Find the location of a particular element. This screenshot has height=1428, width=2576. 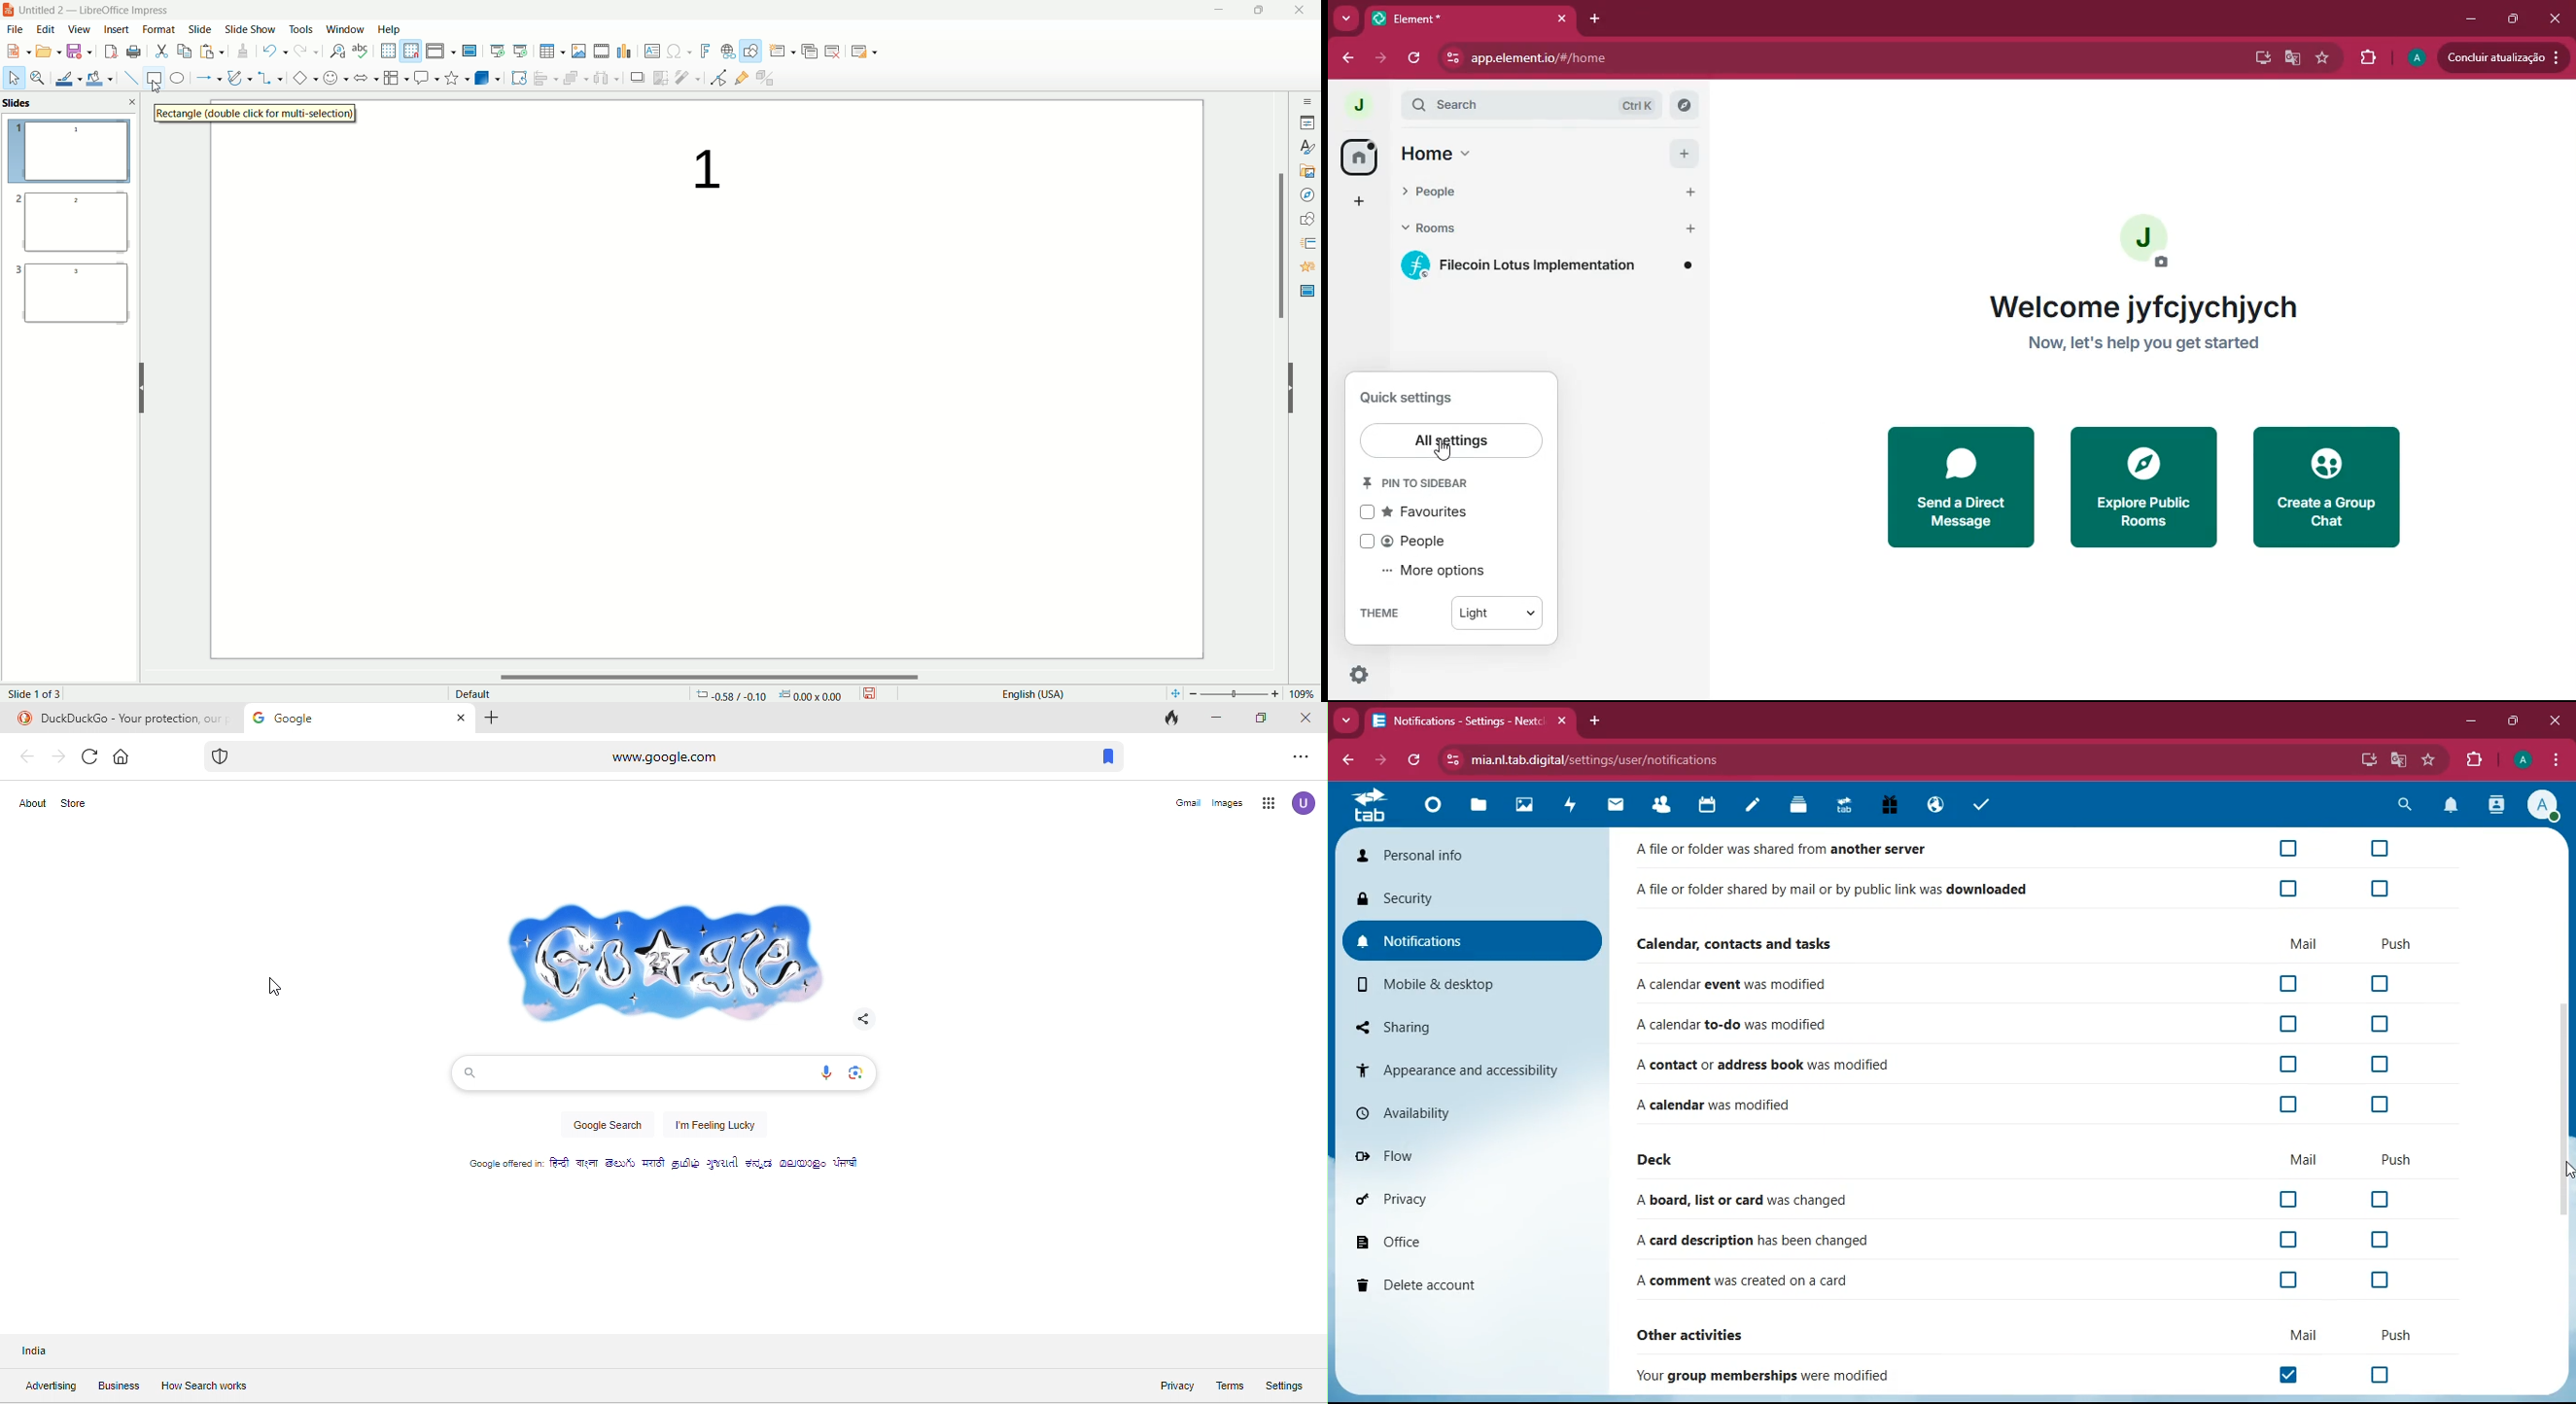

extensions is located at coordinates (2470, 758).